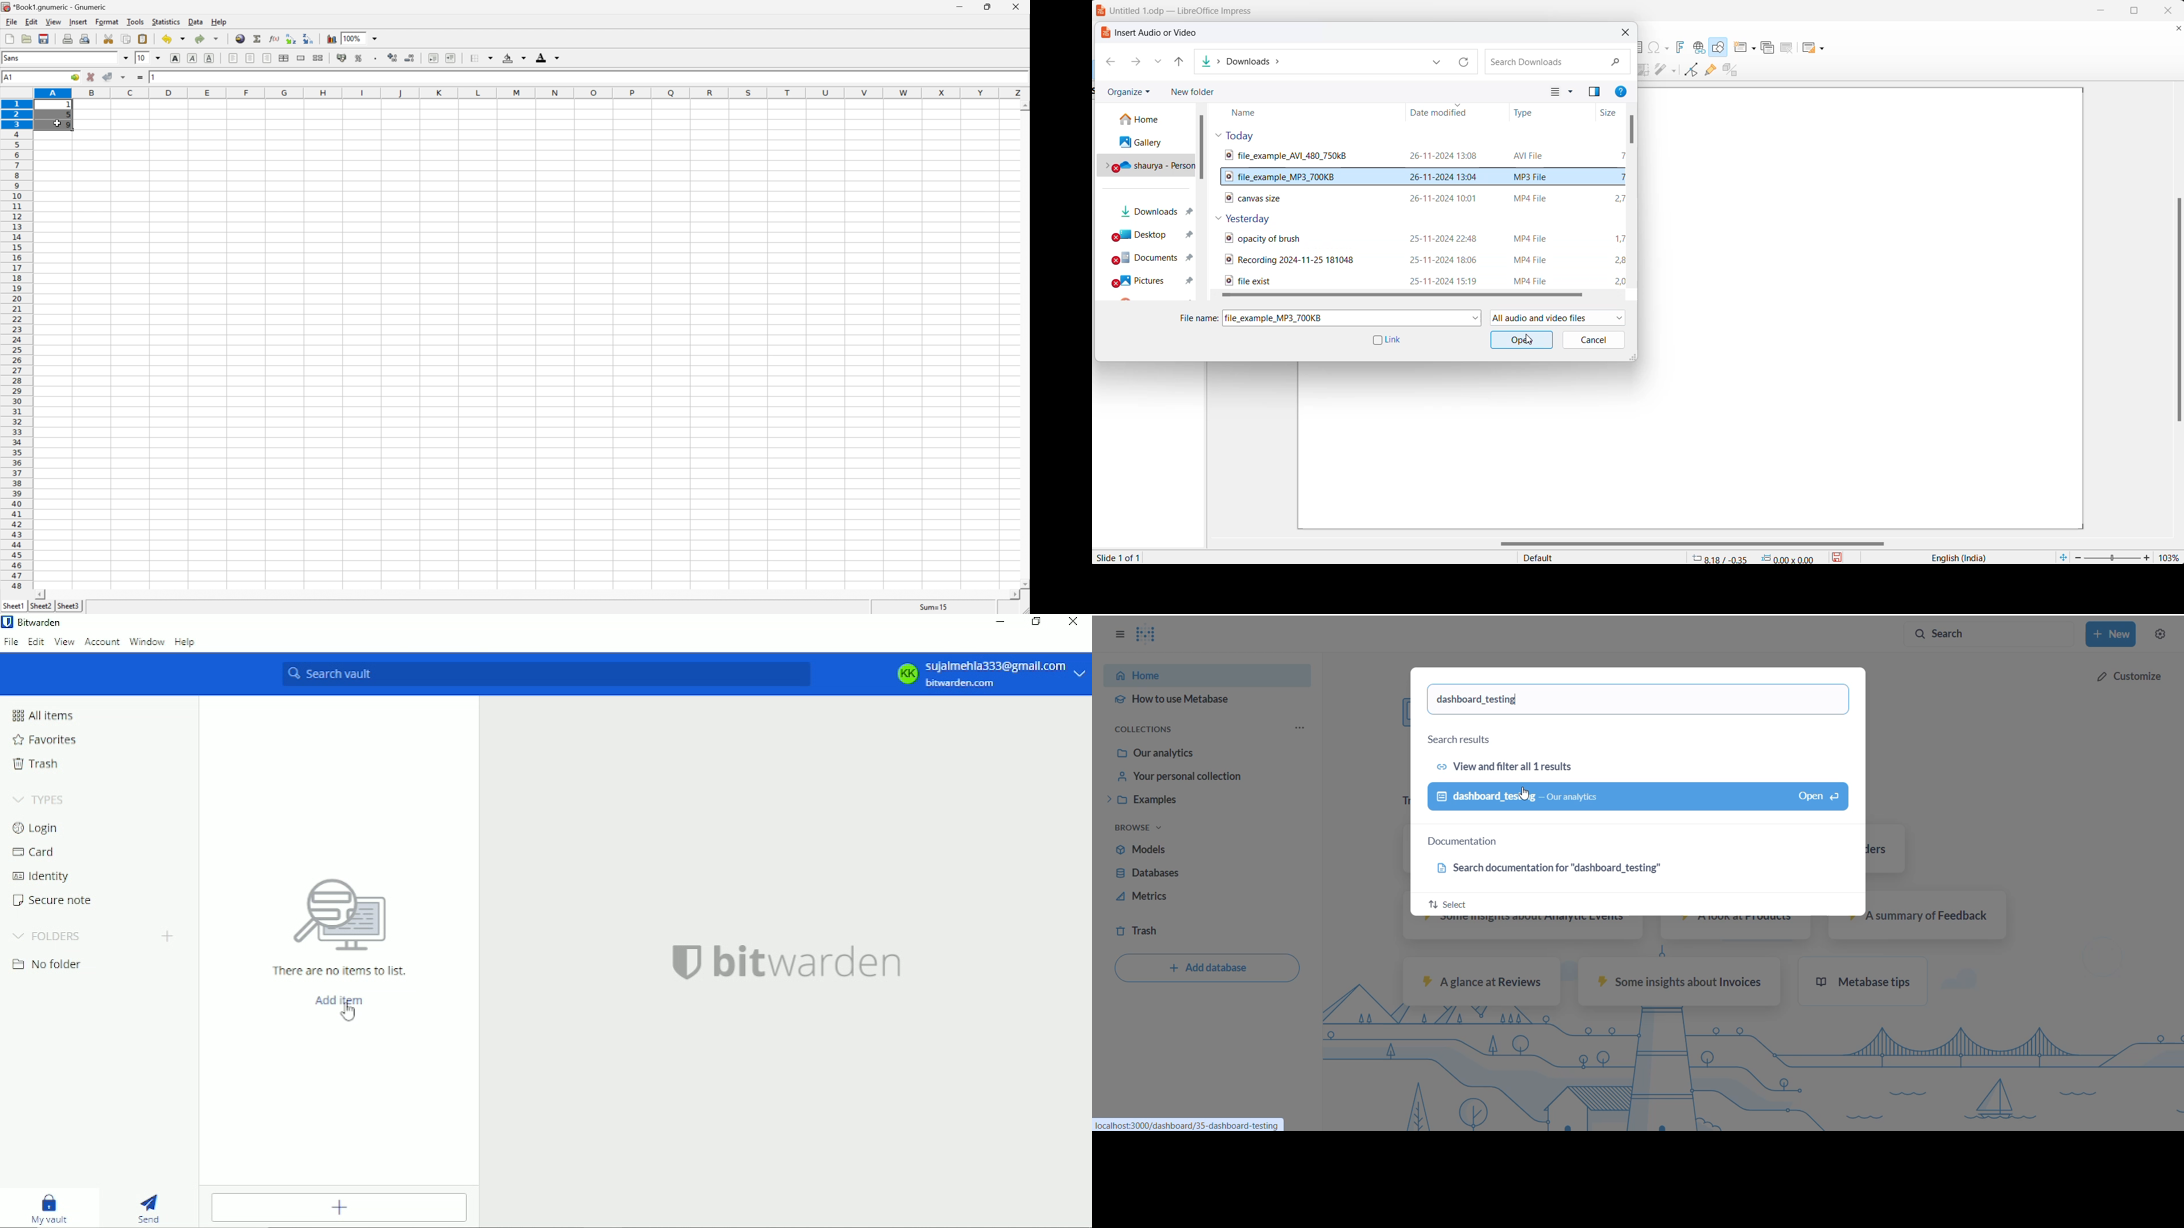 Image resolution: width=2184 pixels, height=1232 pixels. Describe the element at coordinates (1254, 218) in the screenshot. I see `yesterday files` at that location.